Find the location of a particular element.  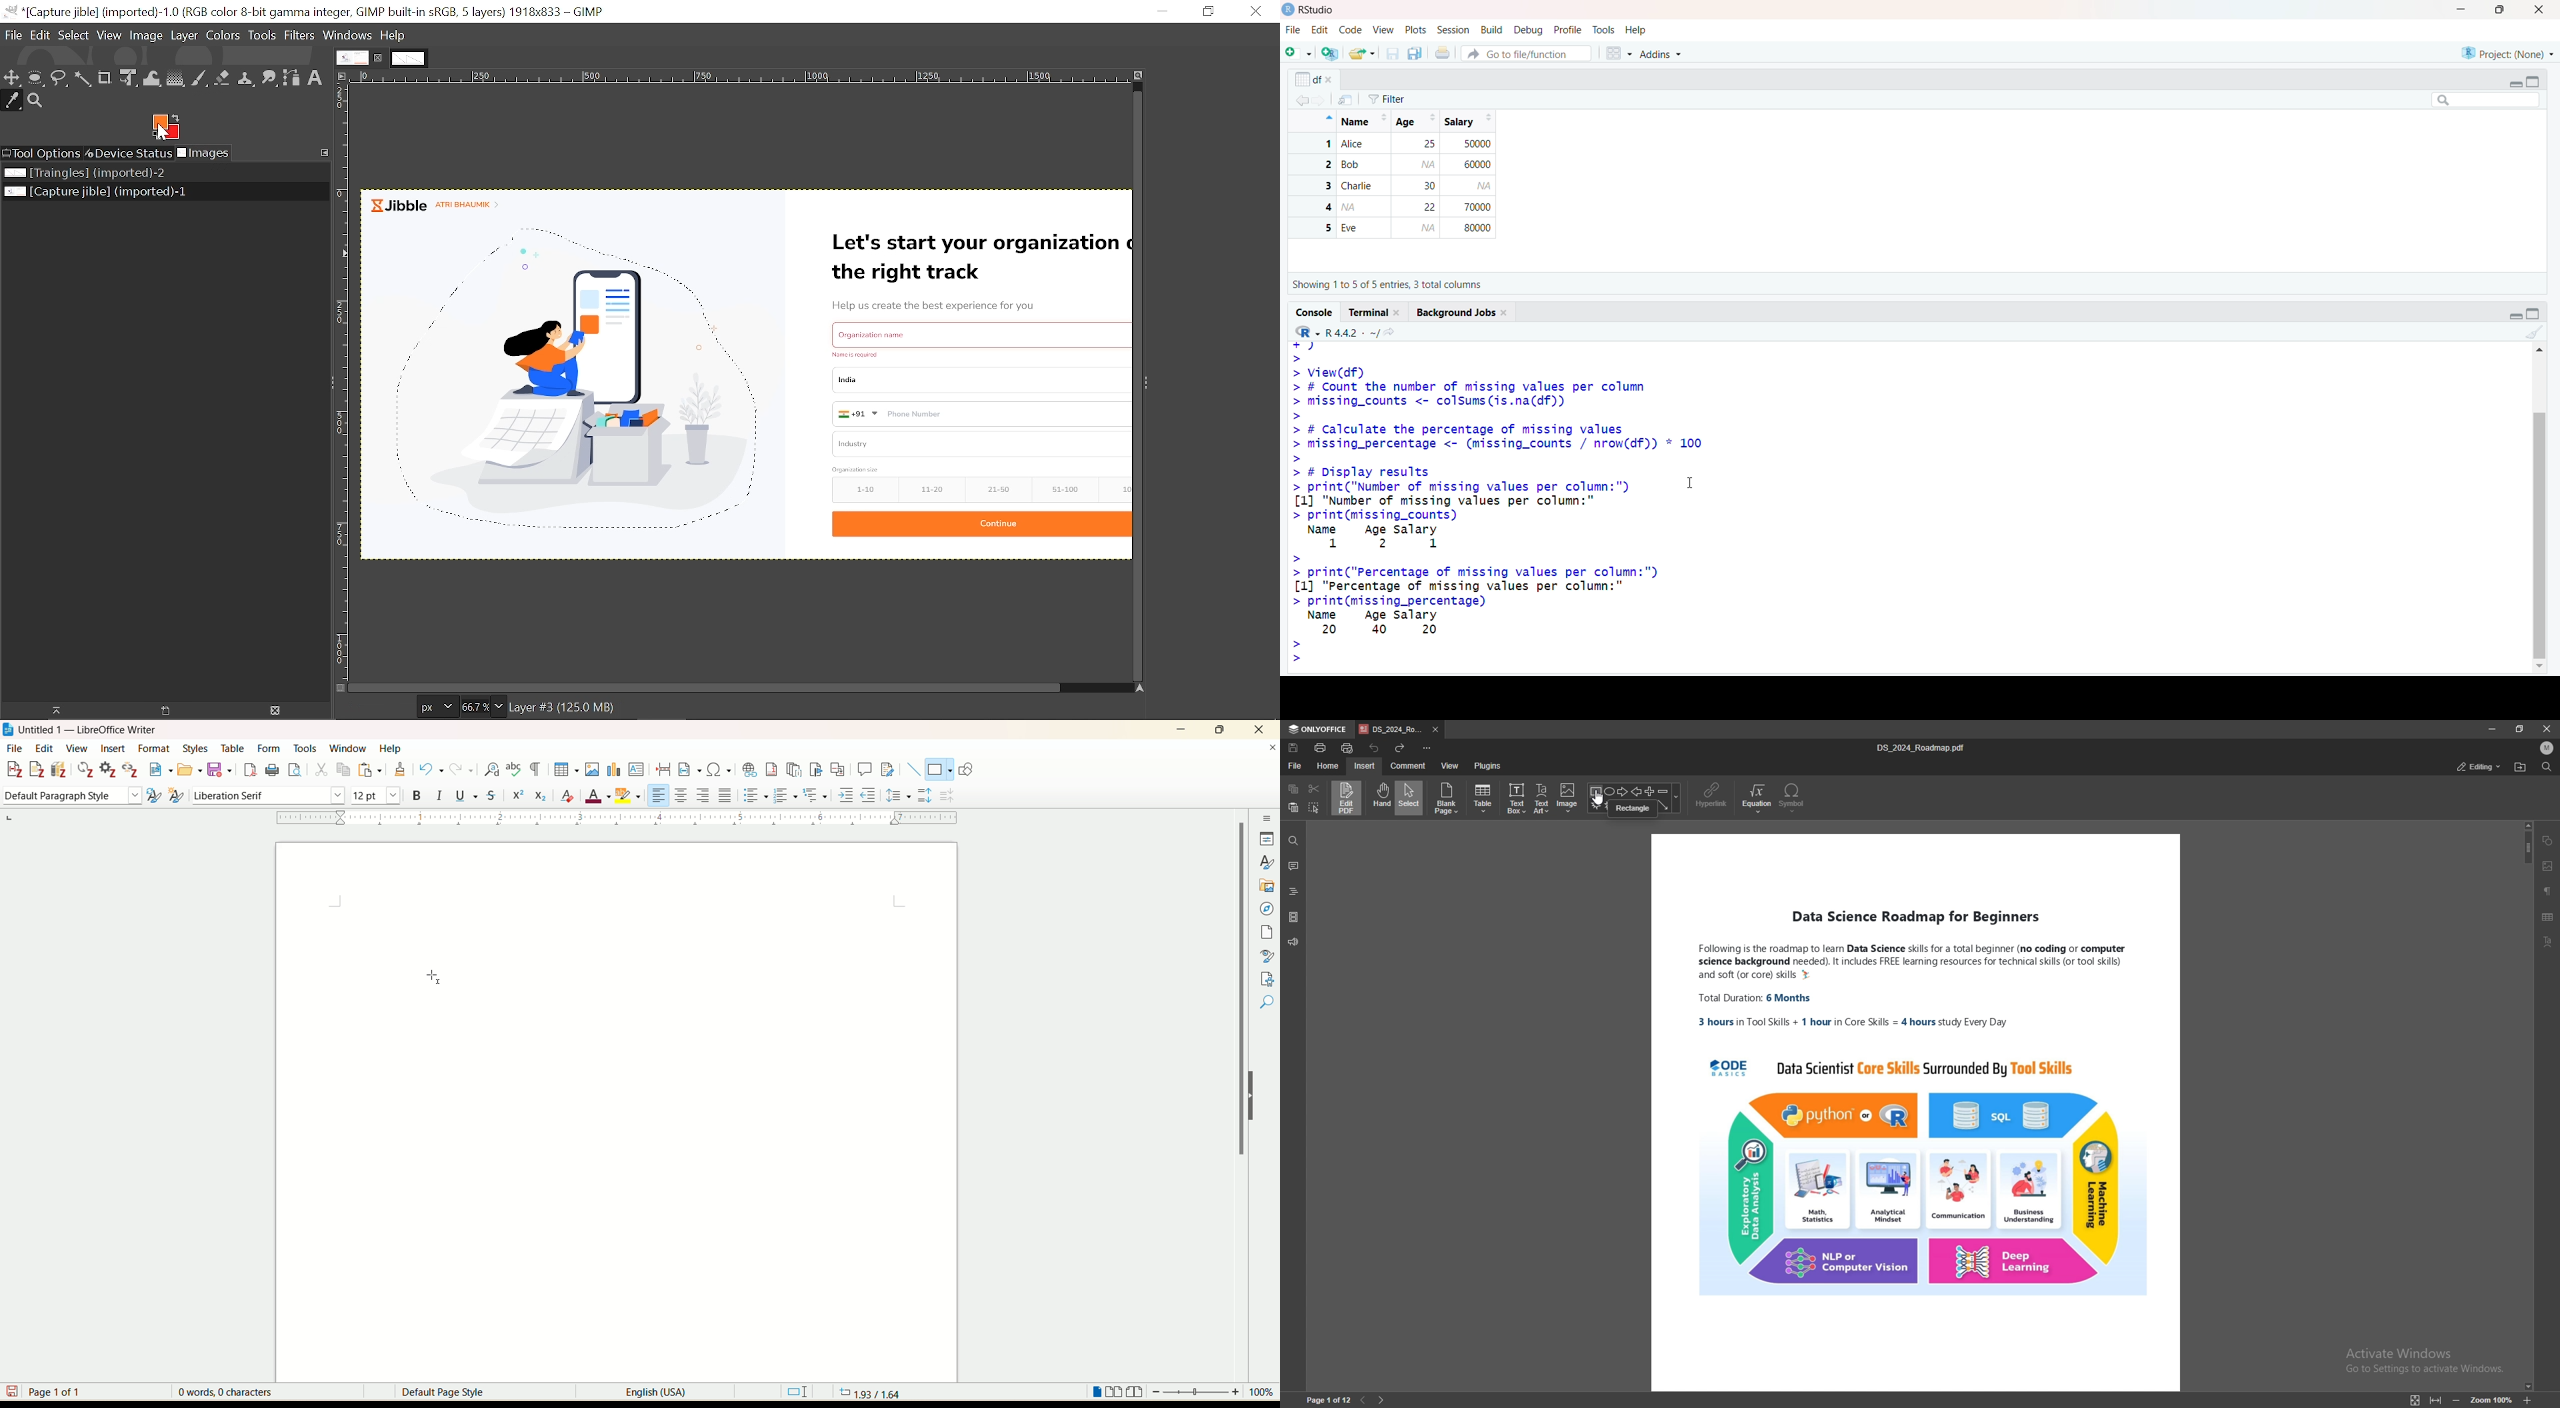

super script is located at coordinates (517, 795).